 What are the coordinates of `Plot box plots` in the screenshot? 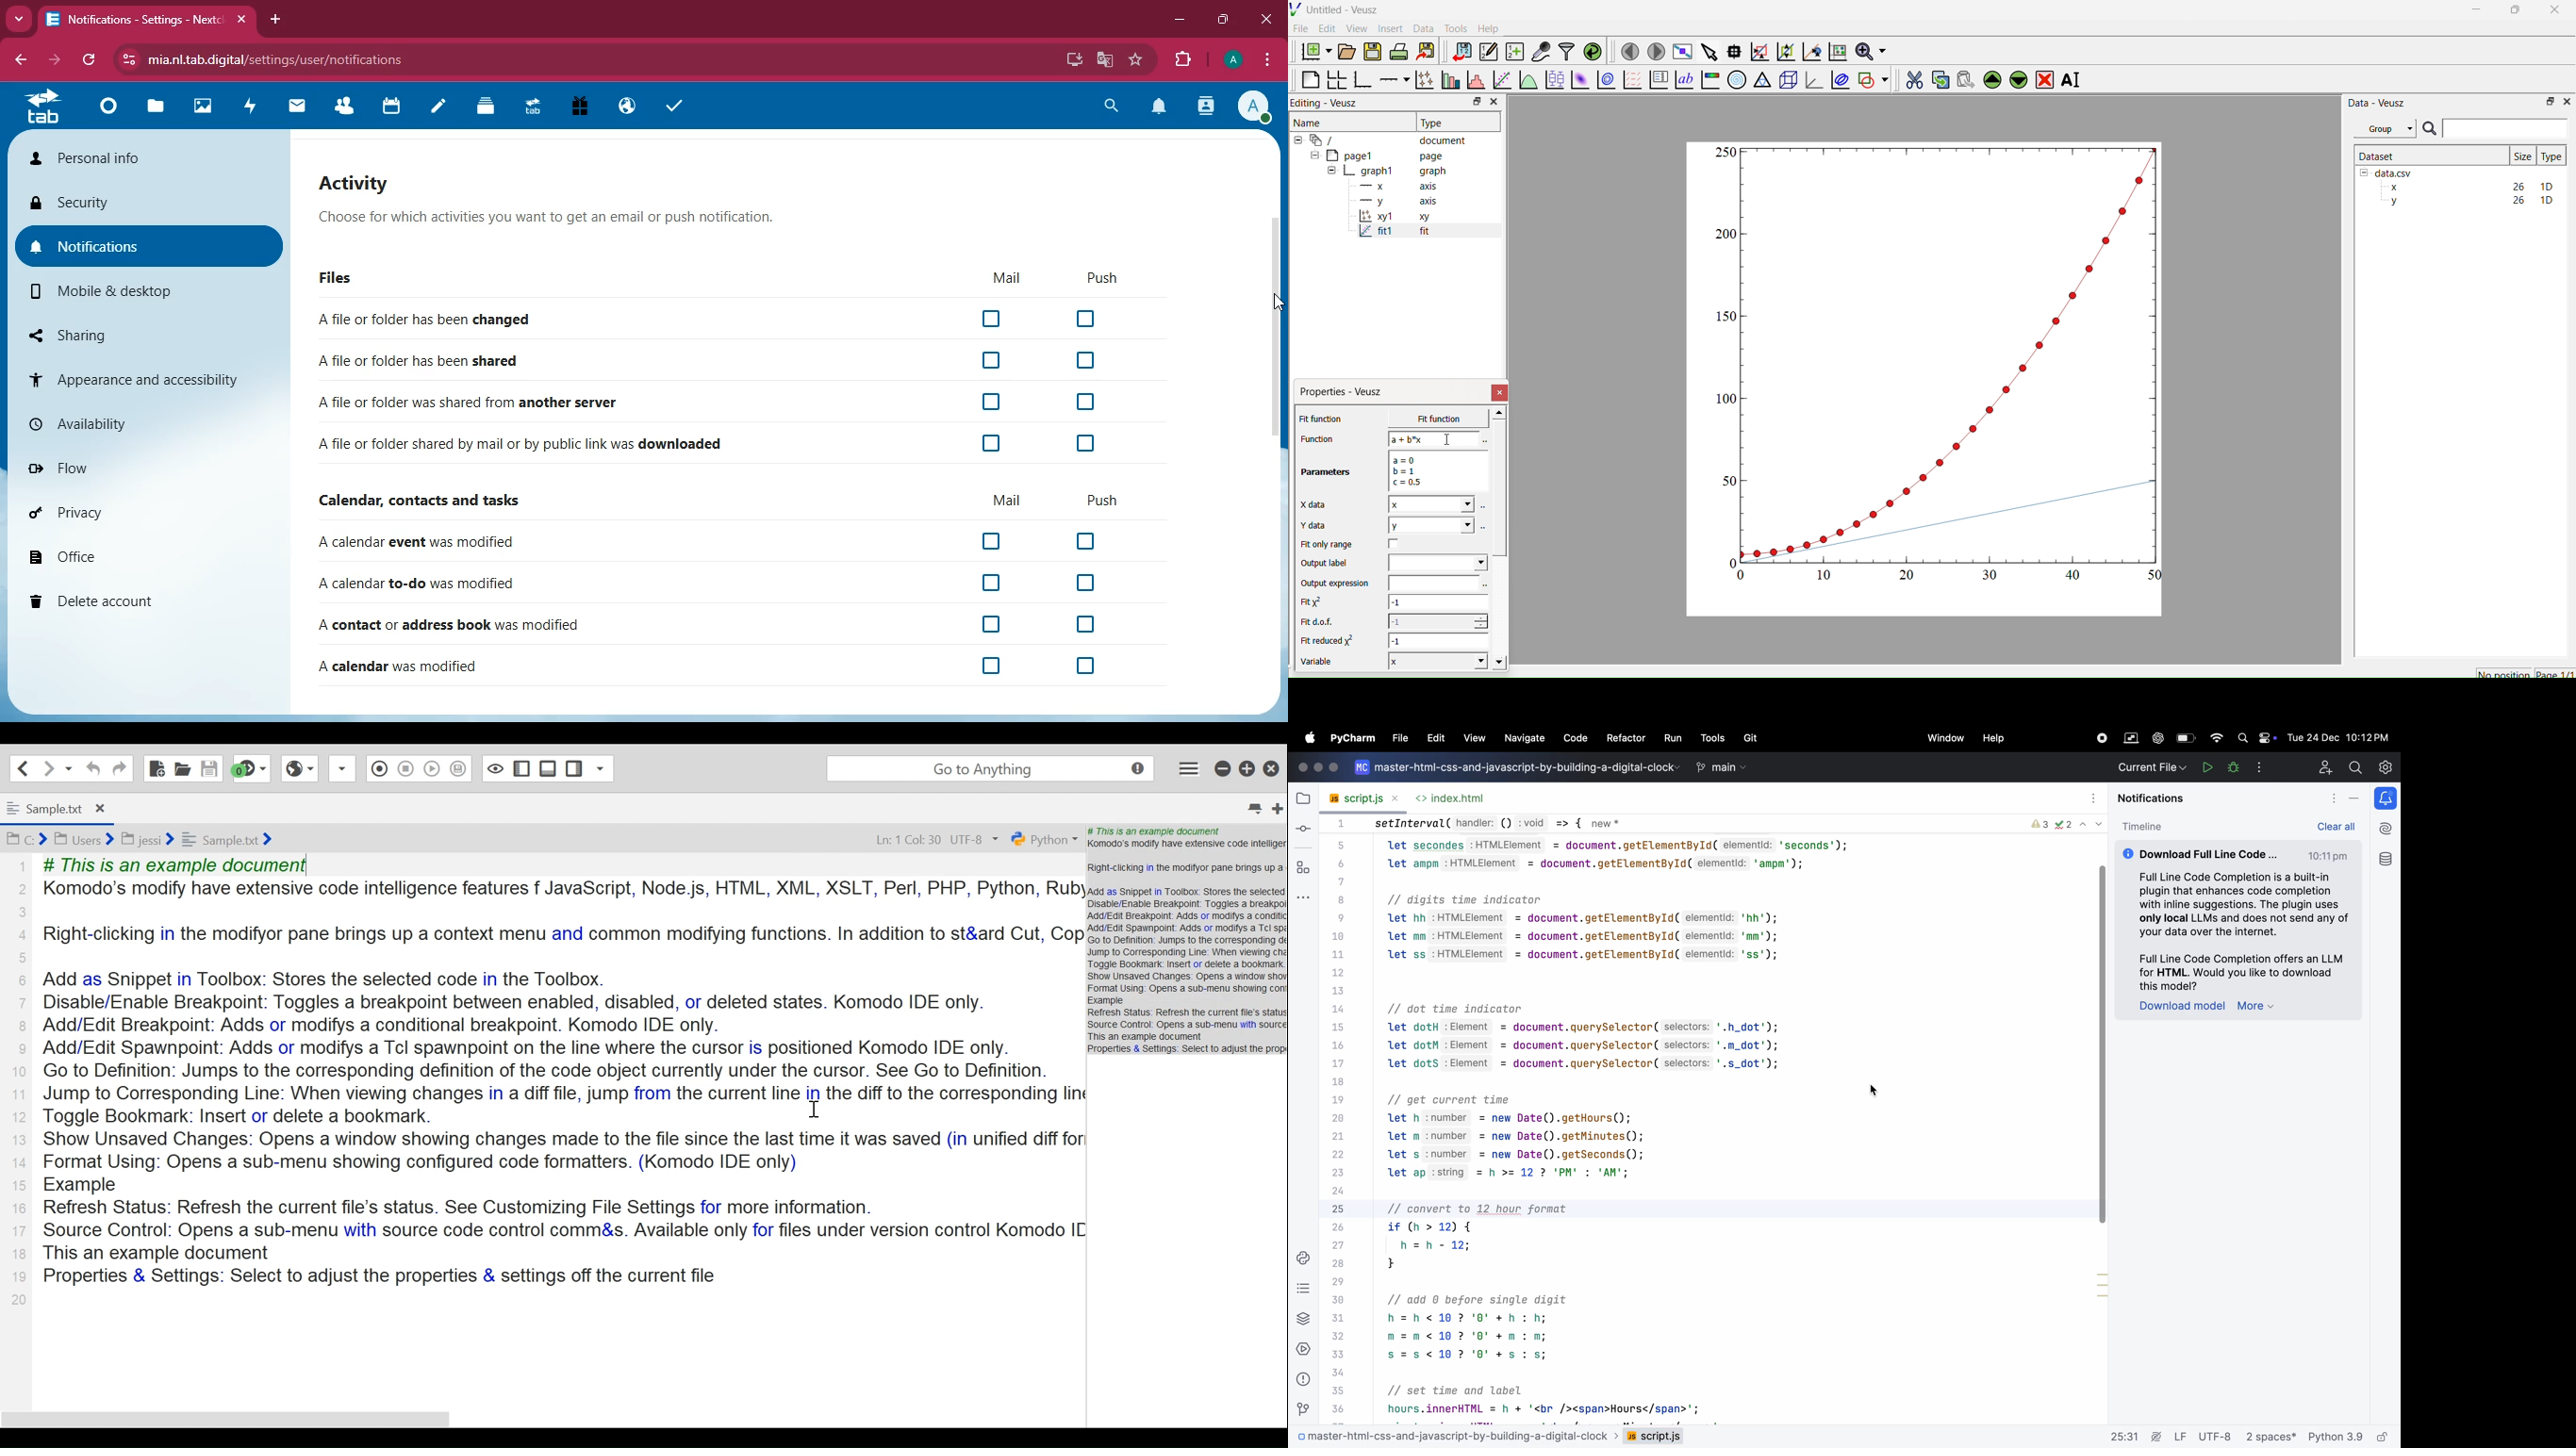 It's located at (1554, 80).